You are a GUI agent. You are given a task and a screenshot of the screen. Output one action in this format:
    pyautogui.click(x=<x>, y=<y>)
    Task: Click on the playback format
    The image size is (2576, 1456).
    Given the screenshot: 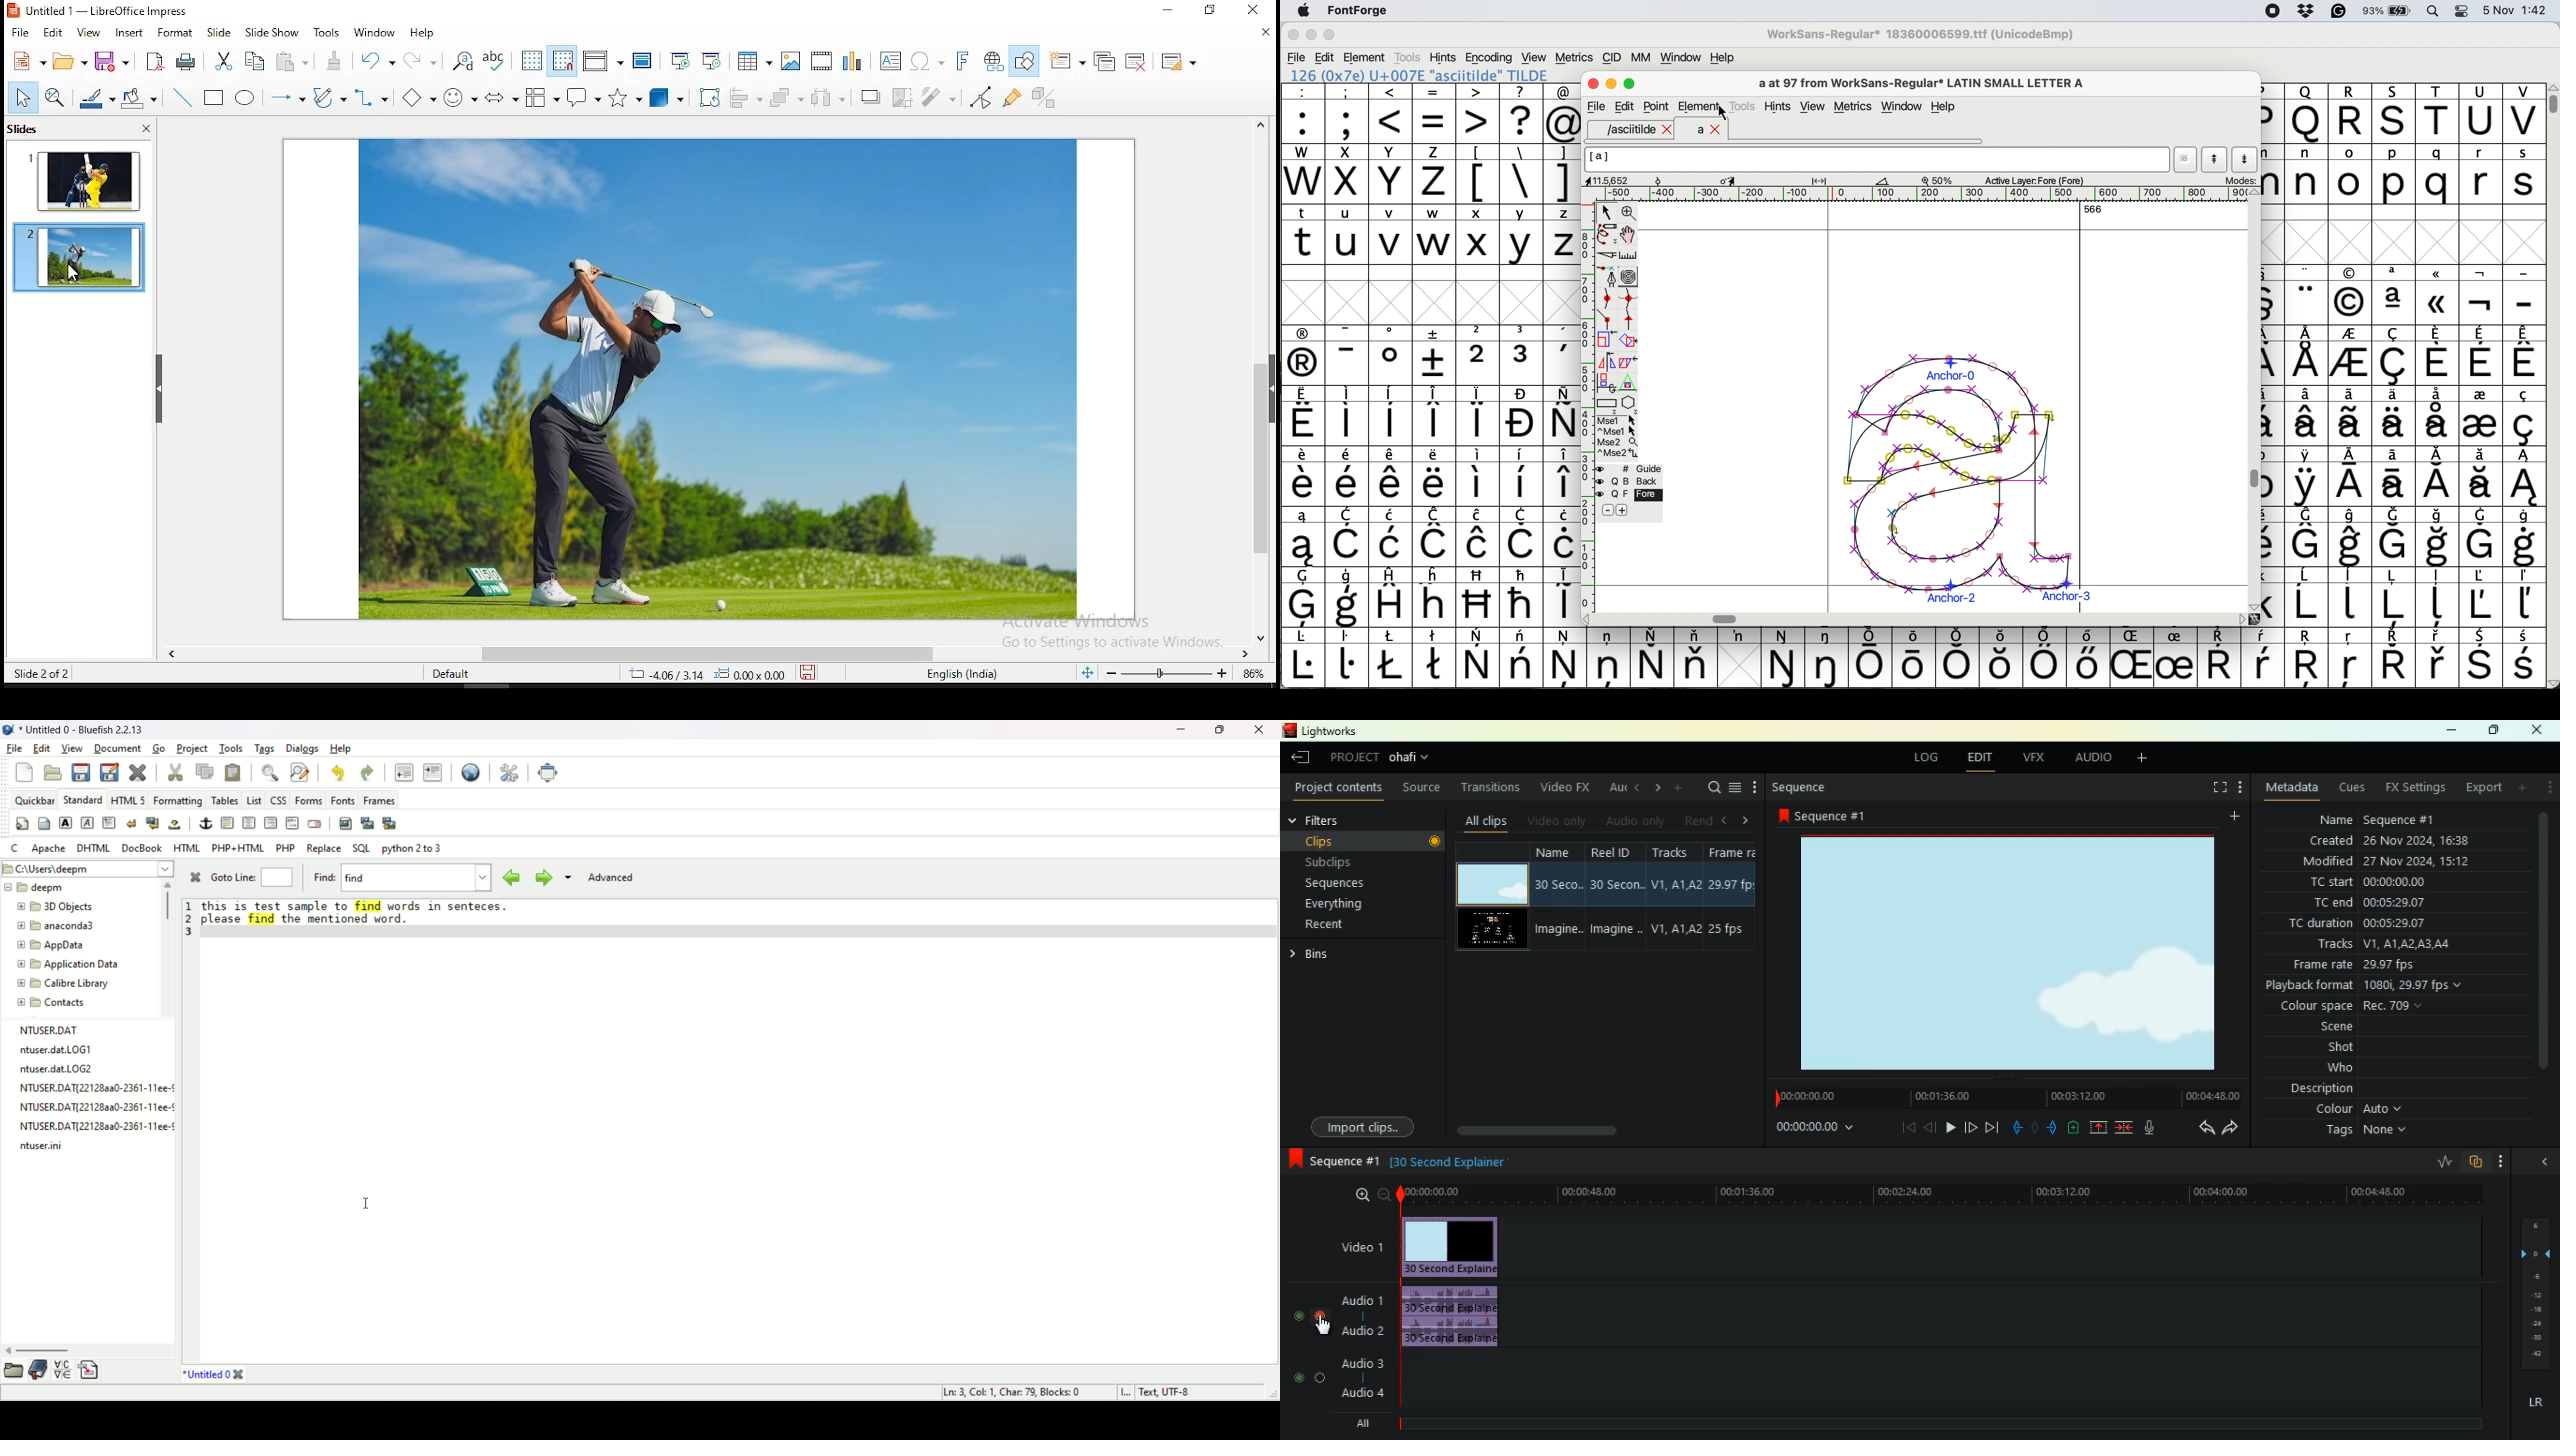 What is the action you would take?
    pyautogui.click(x=2367, y=986)
    